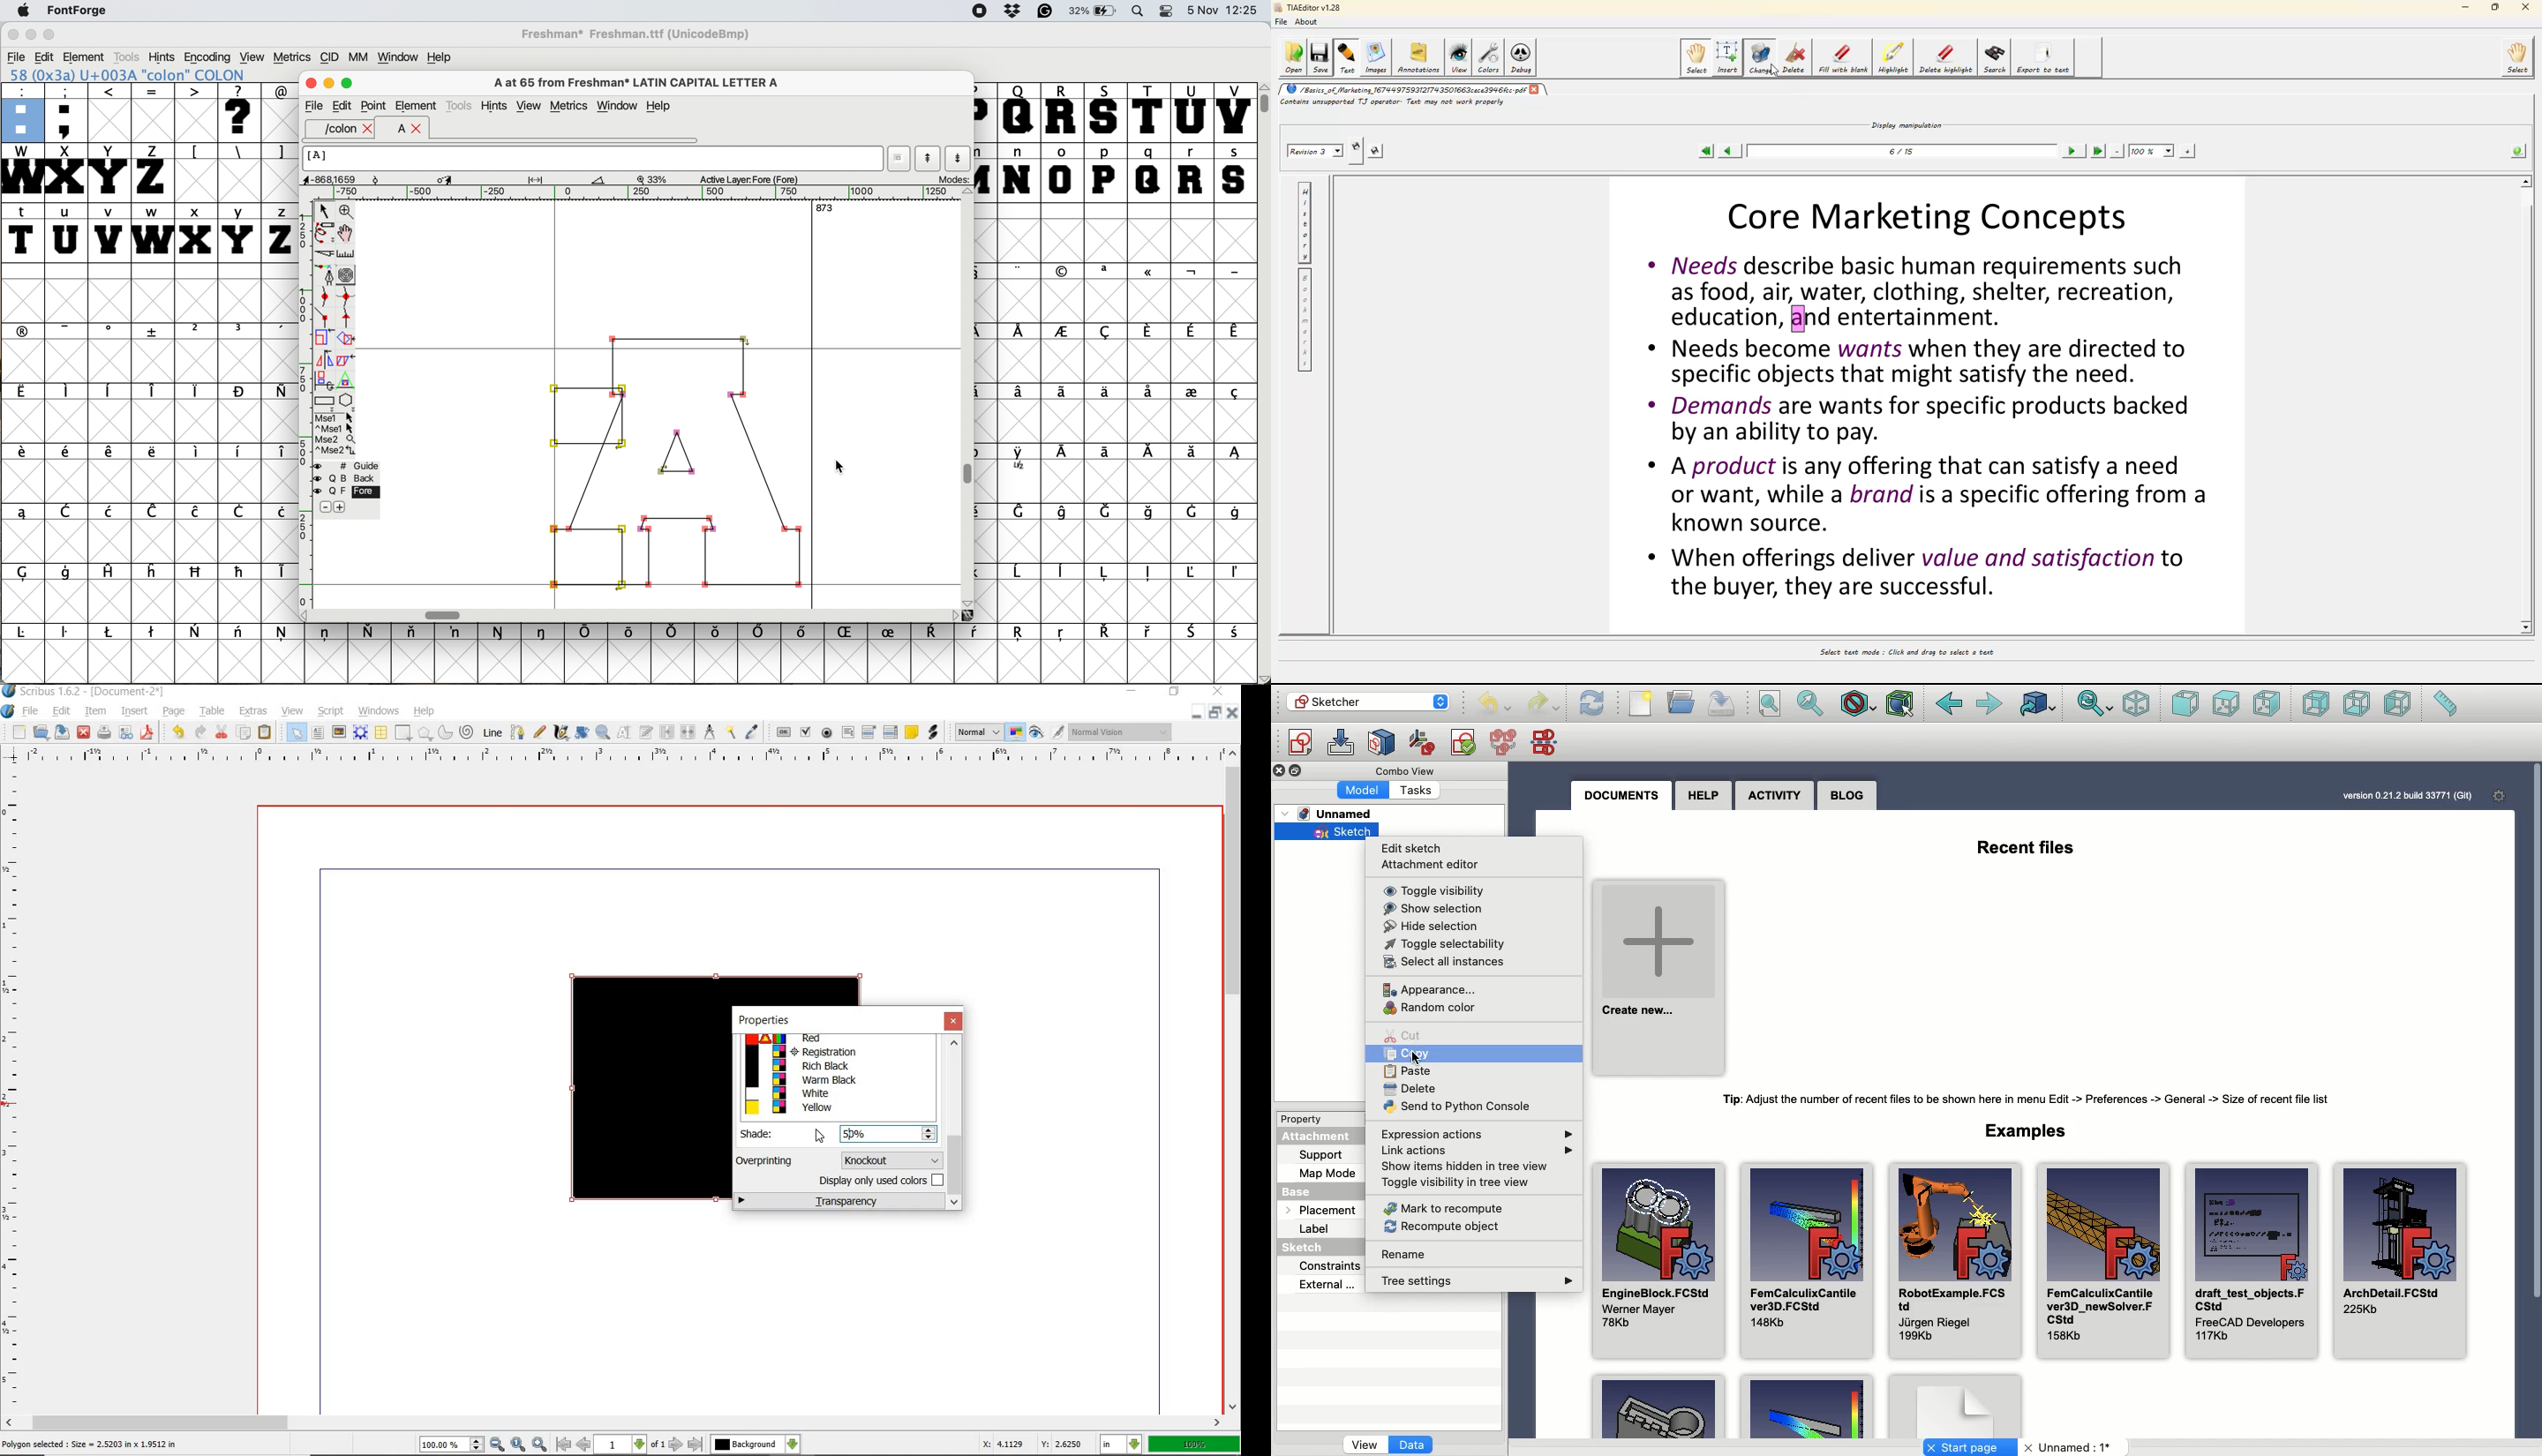 This screenshot has height=1456, width=2548. Describe the element at coordinates (416, 106) in the screenshot. I see `element` at that location.